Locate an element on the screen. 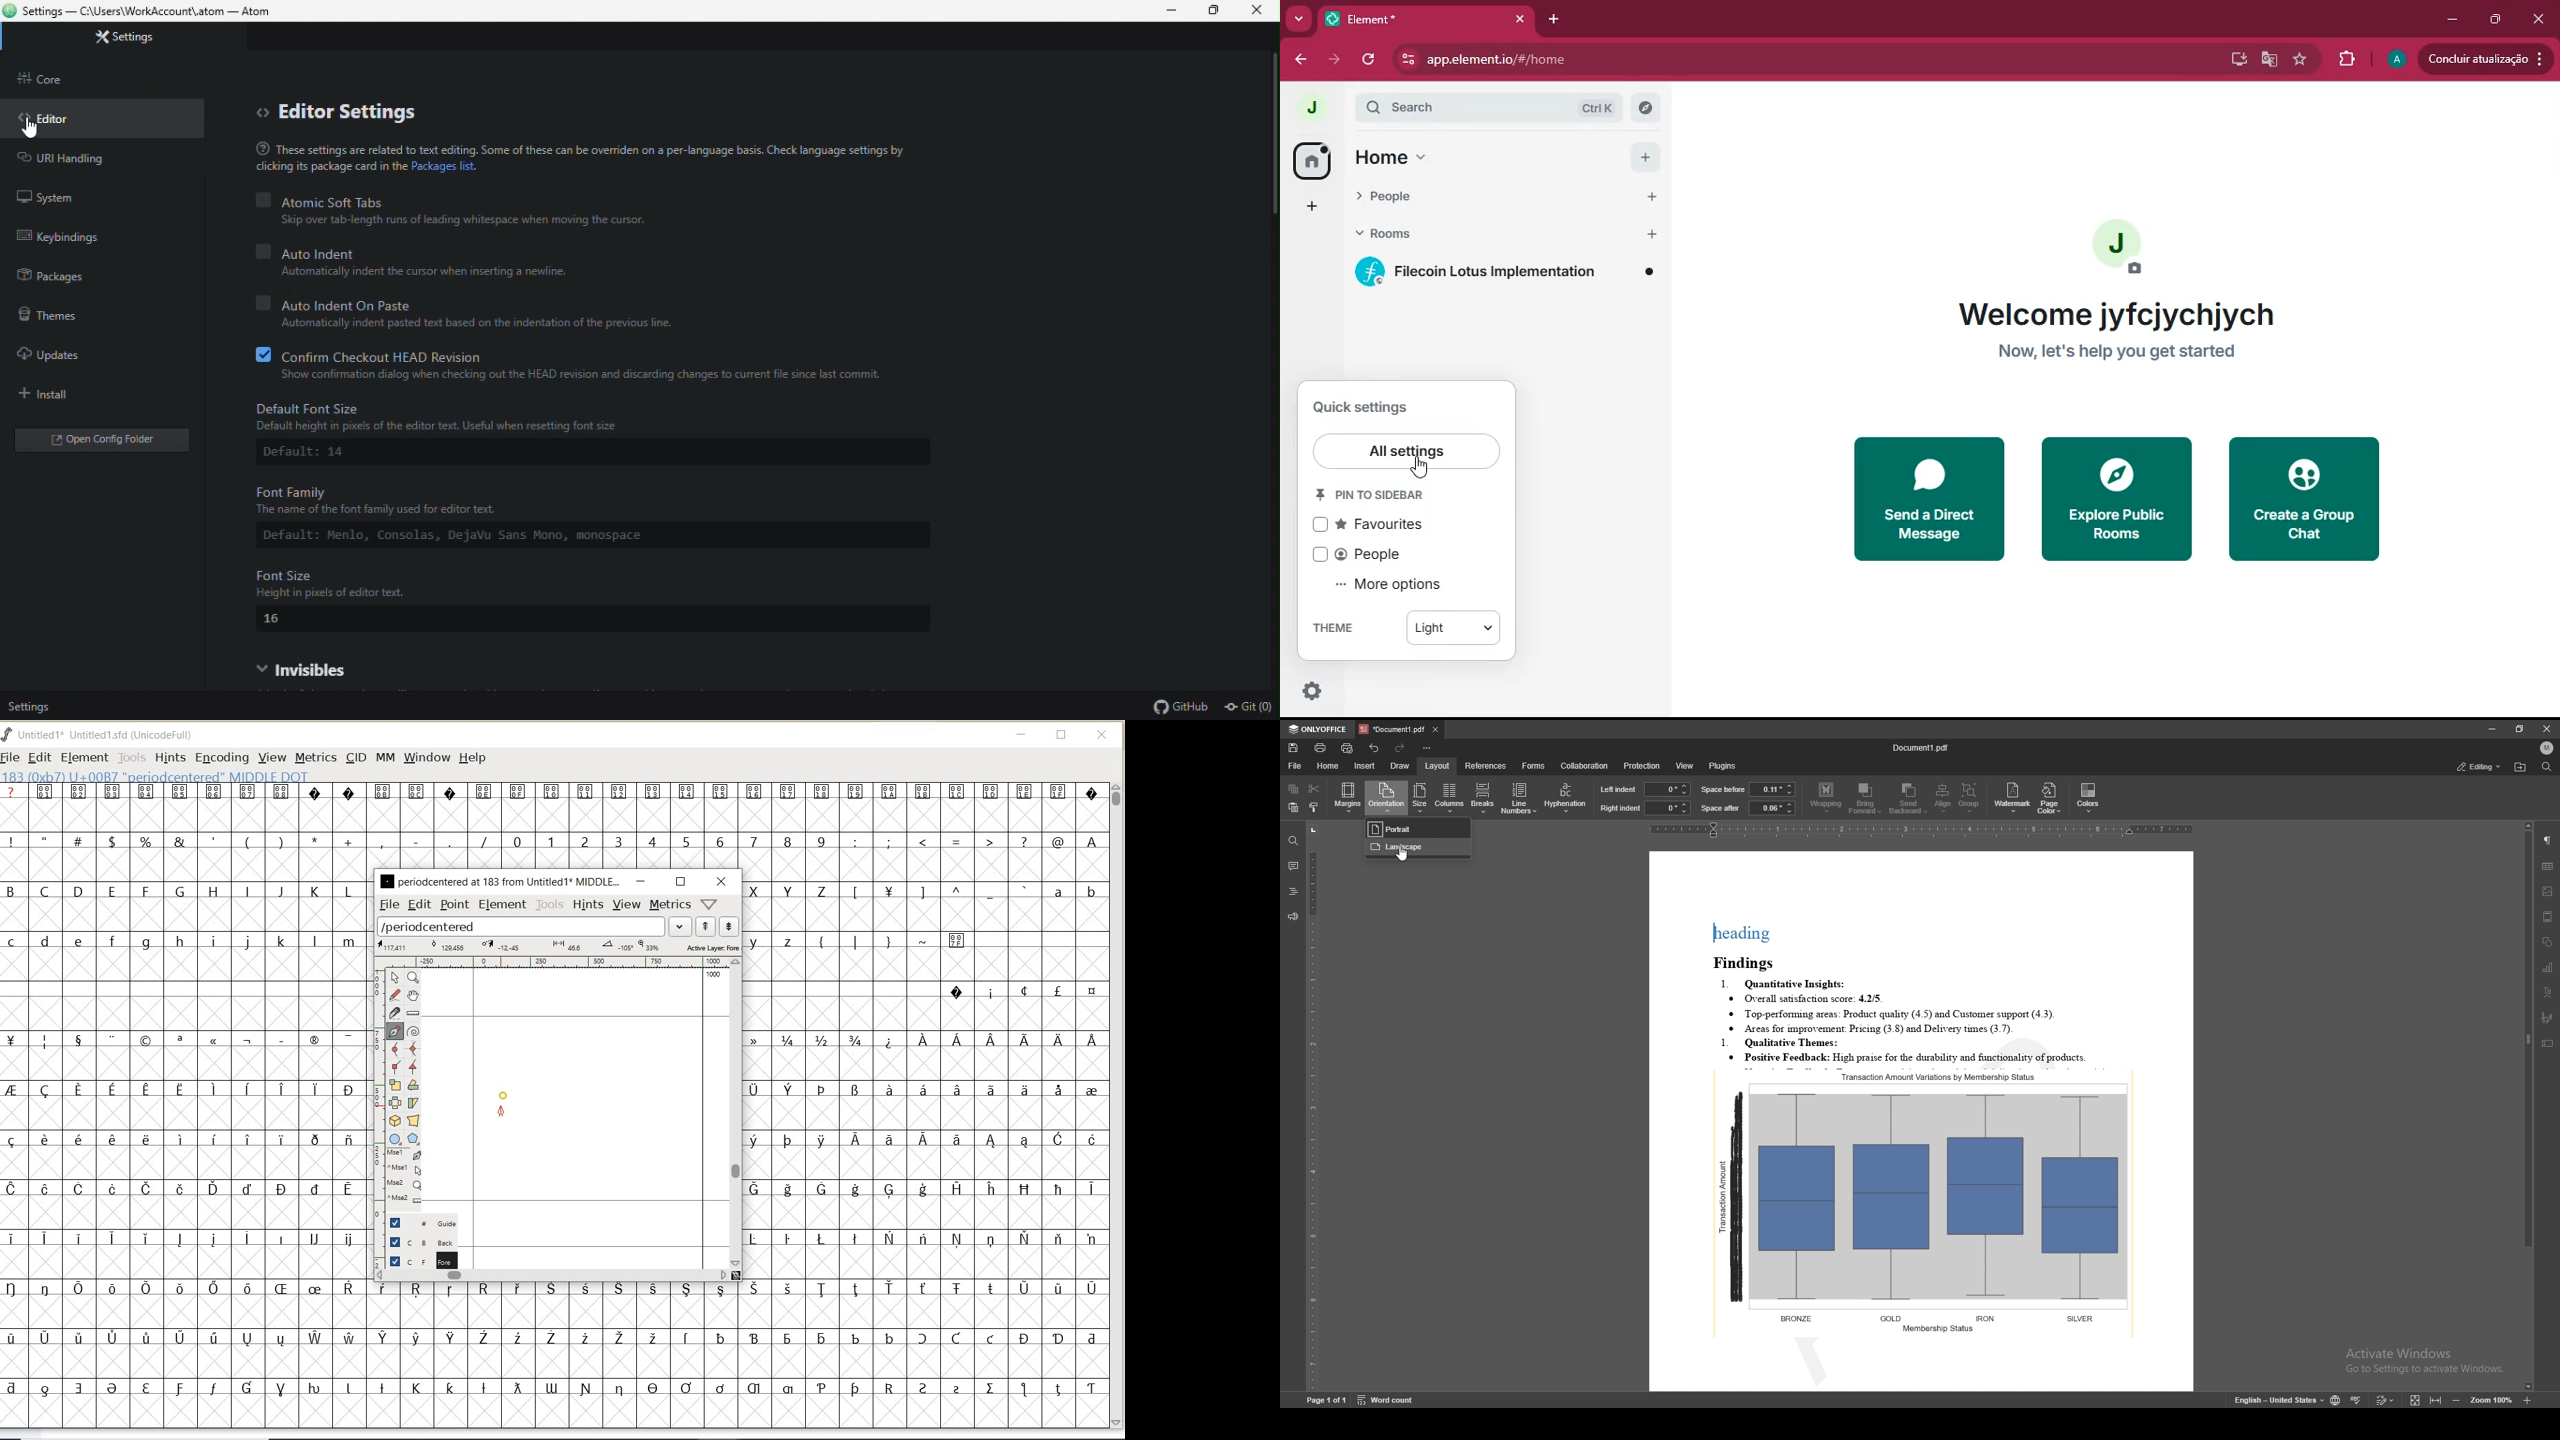 Image resolution: width=2576 pixels, height=1456 pixels. find is located at coordinates (2547, 767).